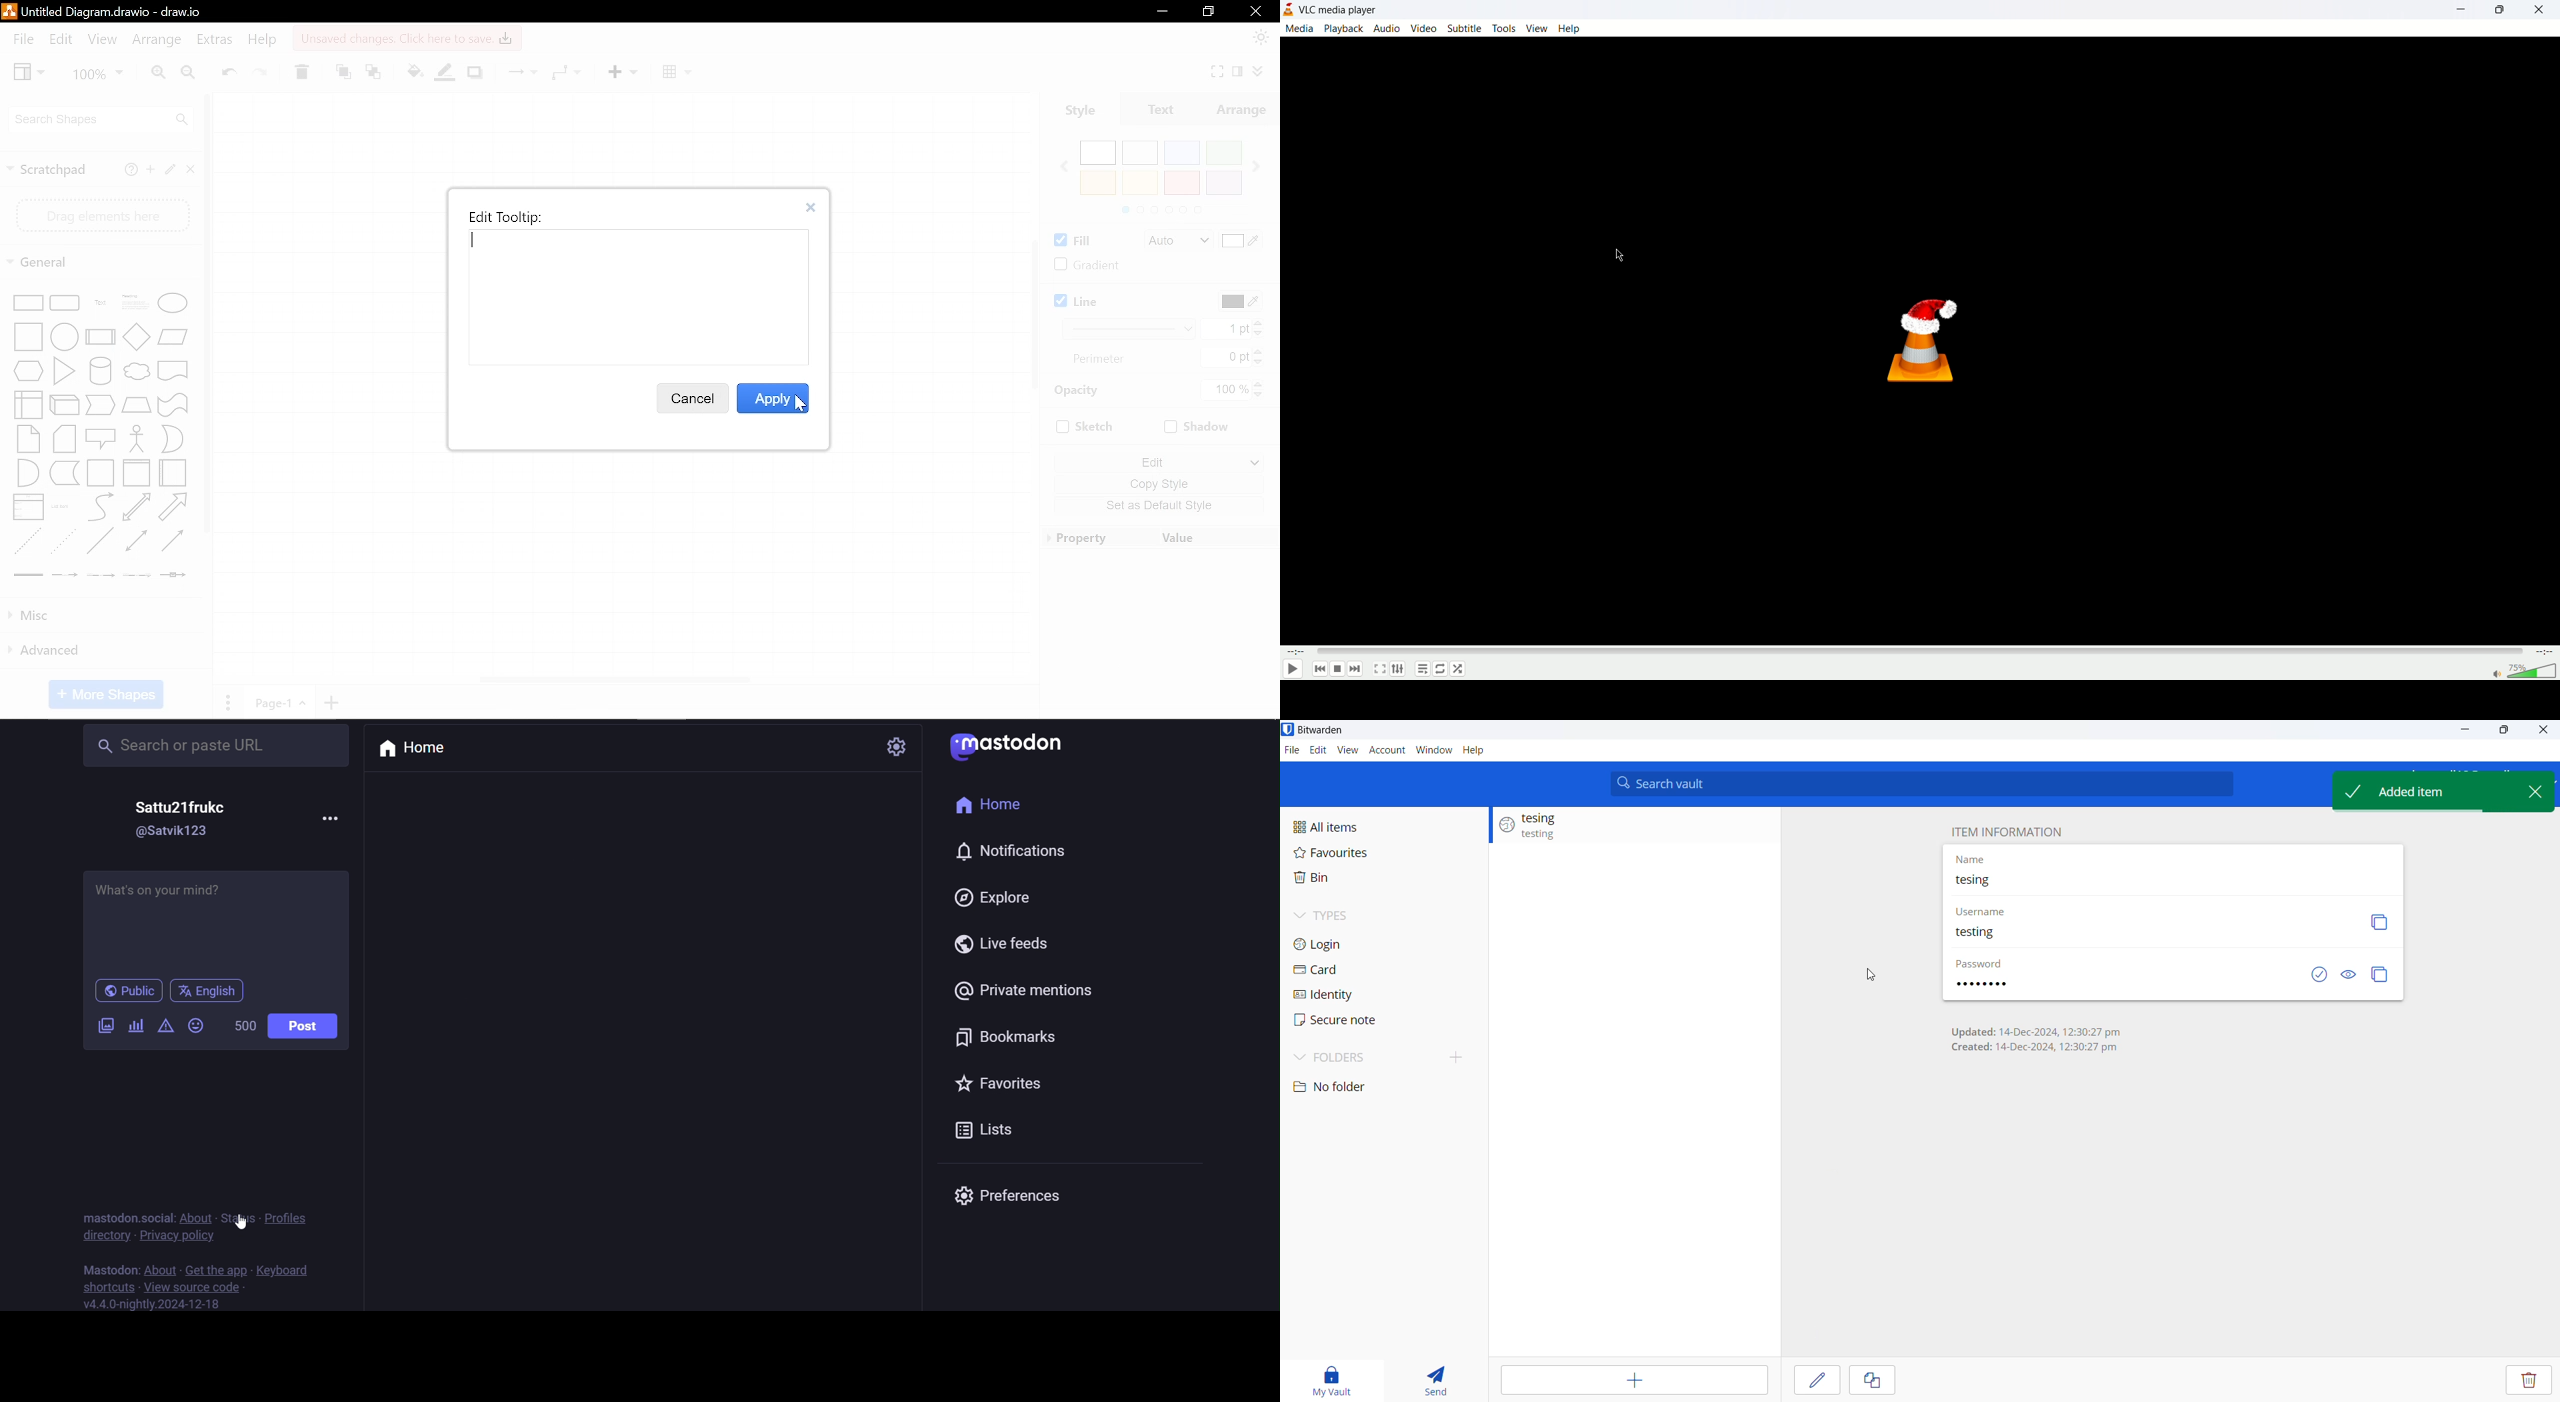 The height and width of the screenshot is (1428, 2576). Describe the element at coordinates (1482, 751) in the screenshot. I see `help` at that location.